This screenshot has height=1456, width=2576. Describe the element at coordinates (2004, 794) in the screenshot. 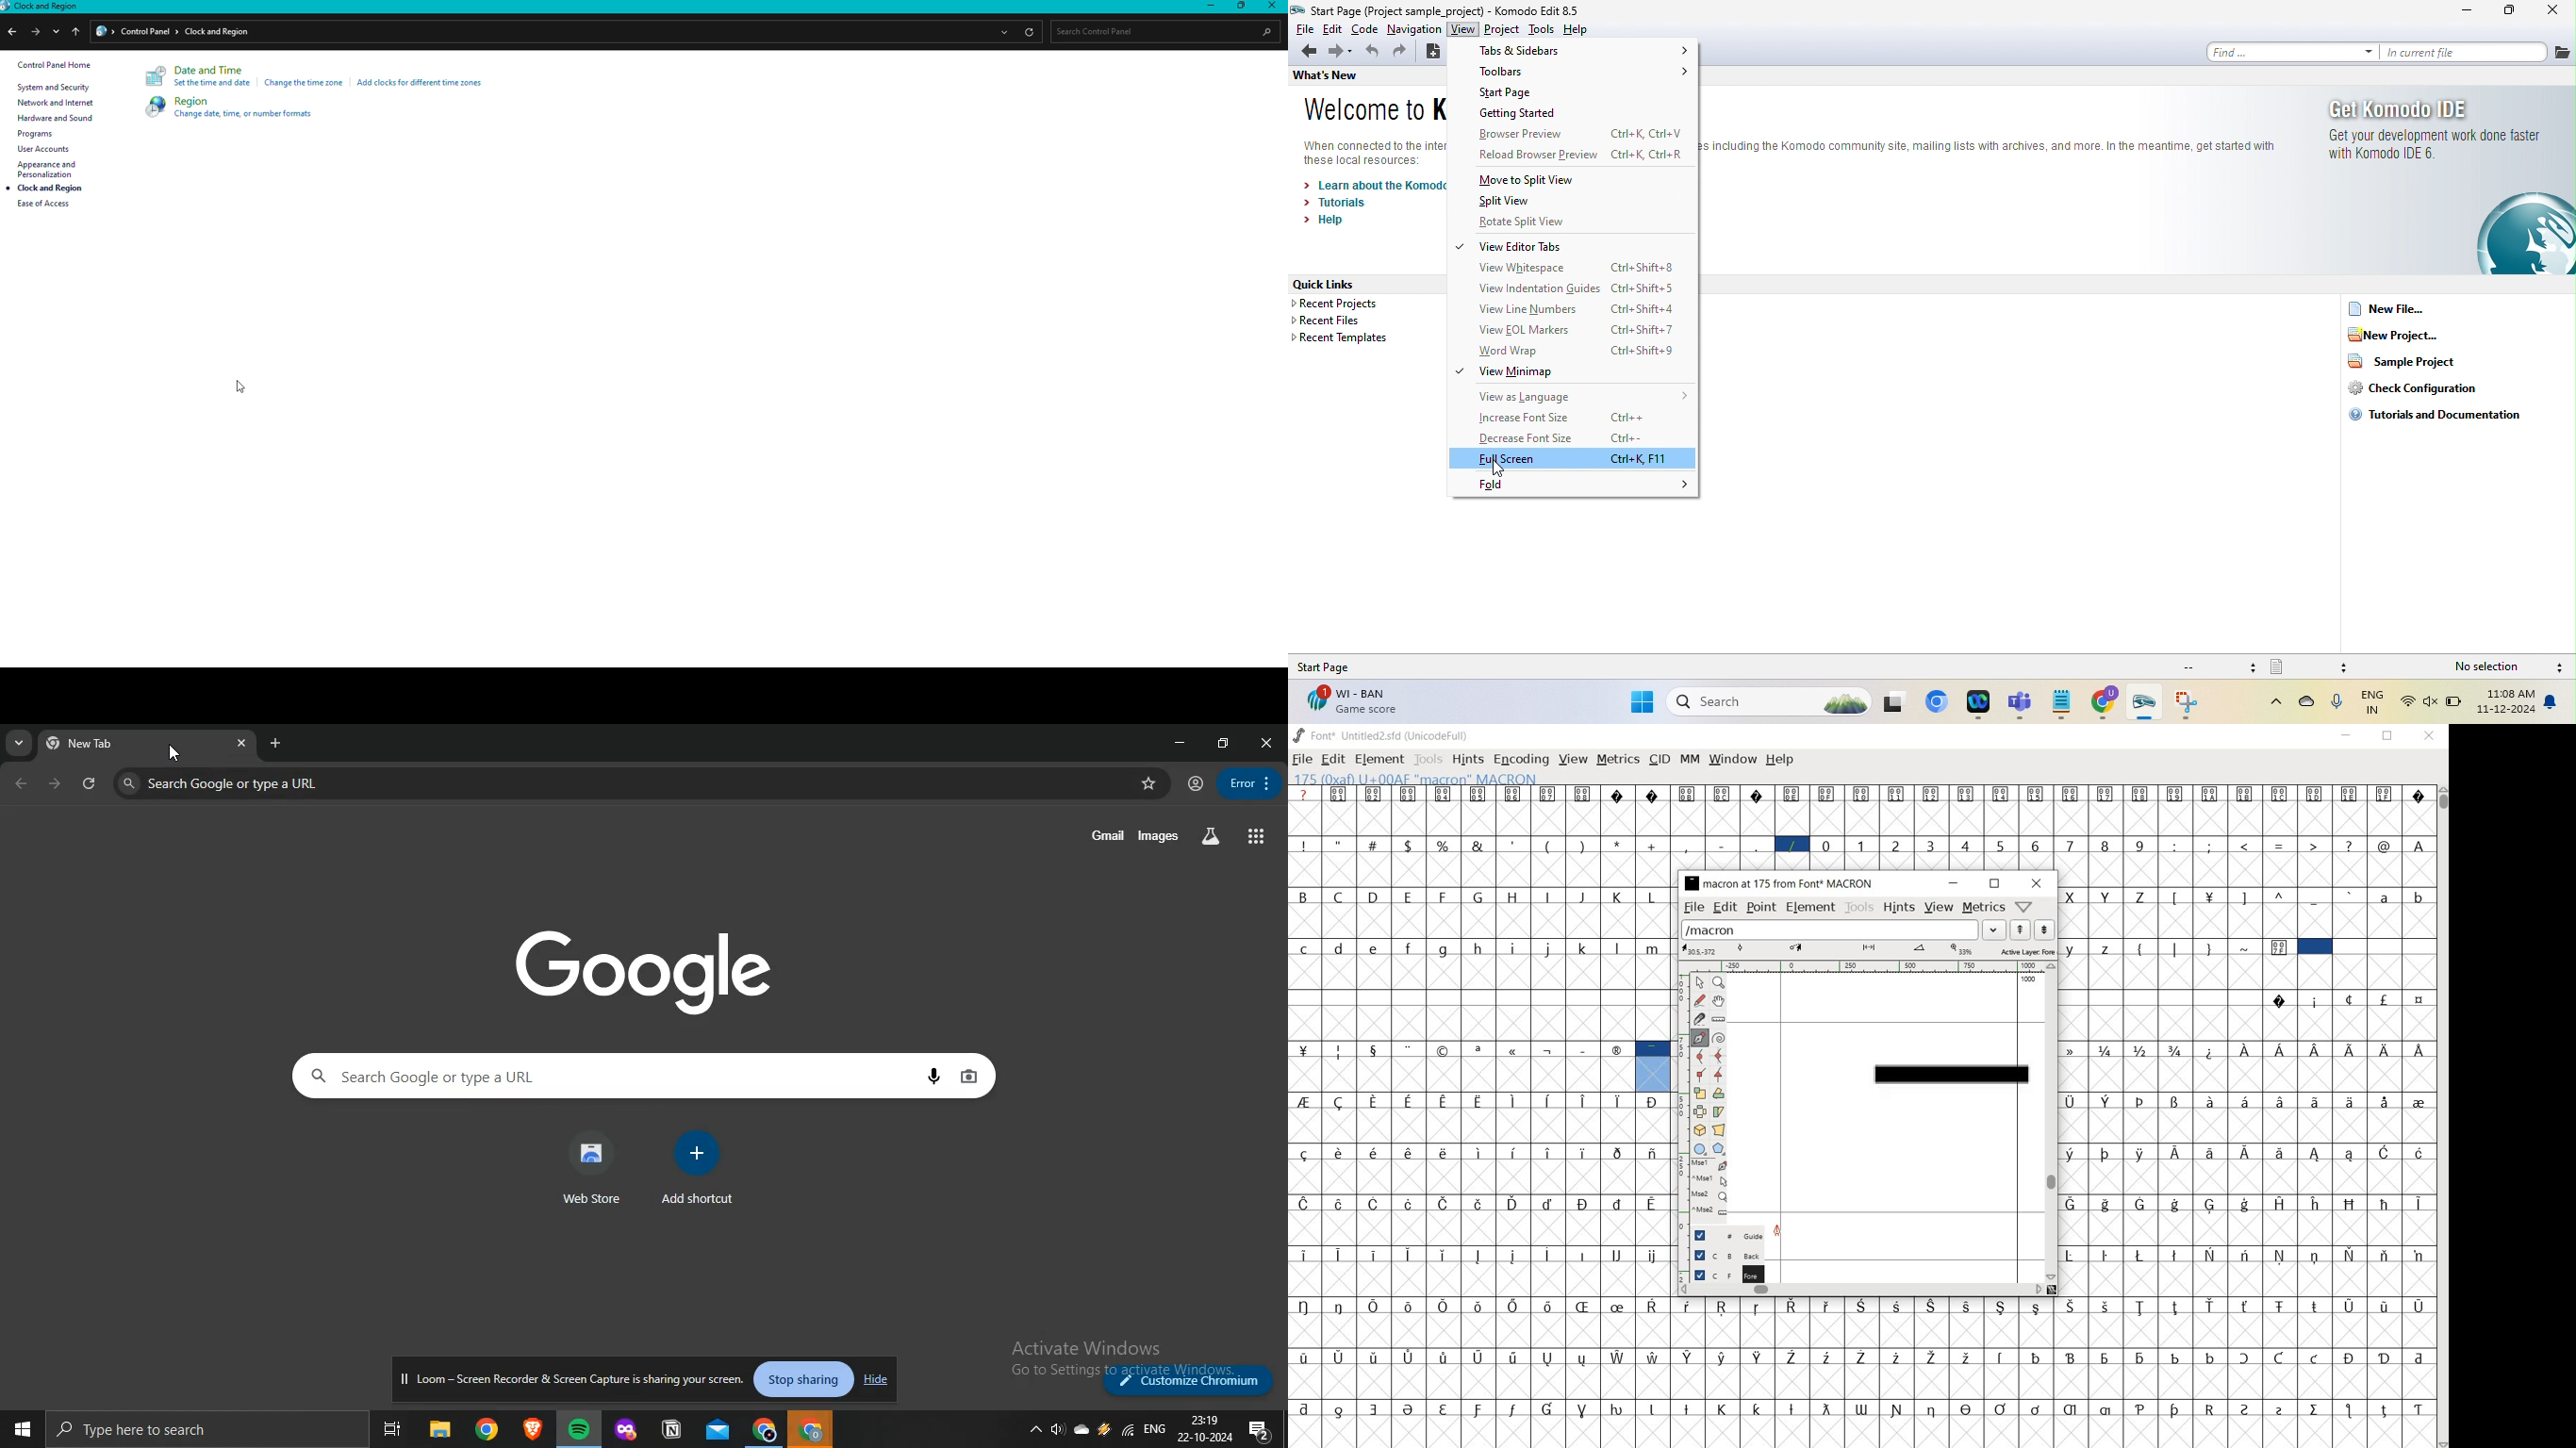

I see `Symbol` at that location.